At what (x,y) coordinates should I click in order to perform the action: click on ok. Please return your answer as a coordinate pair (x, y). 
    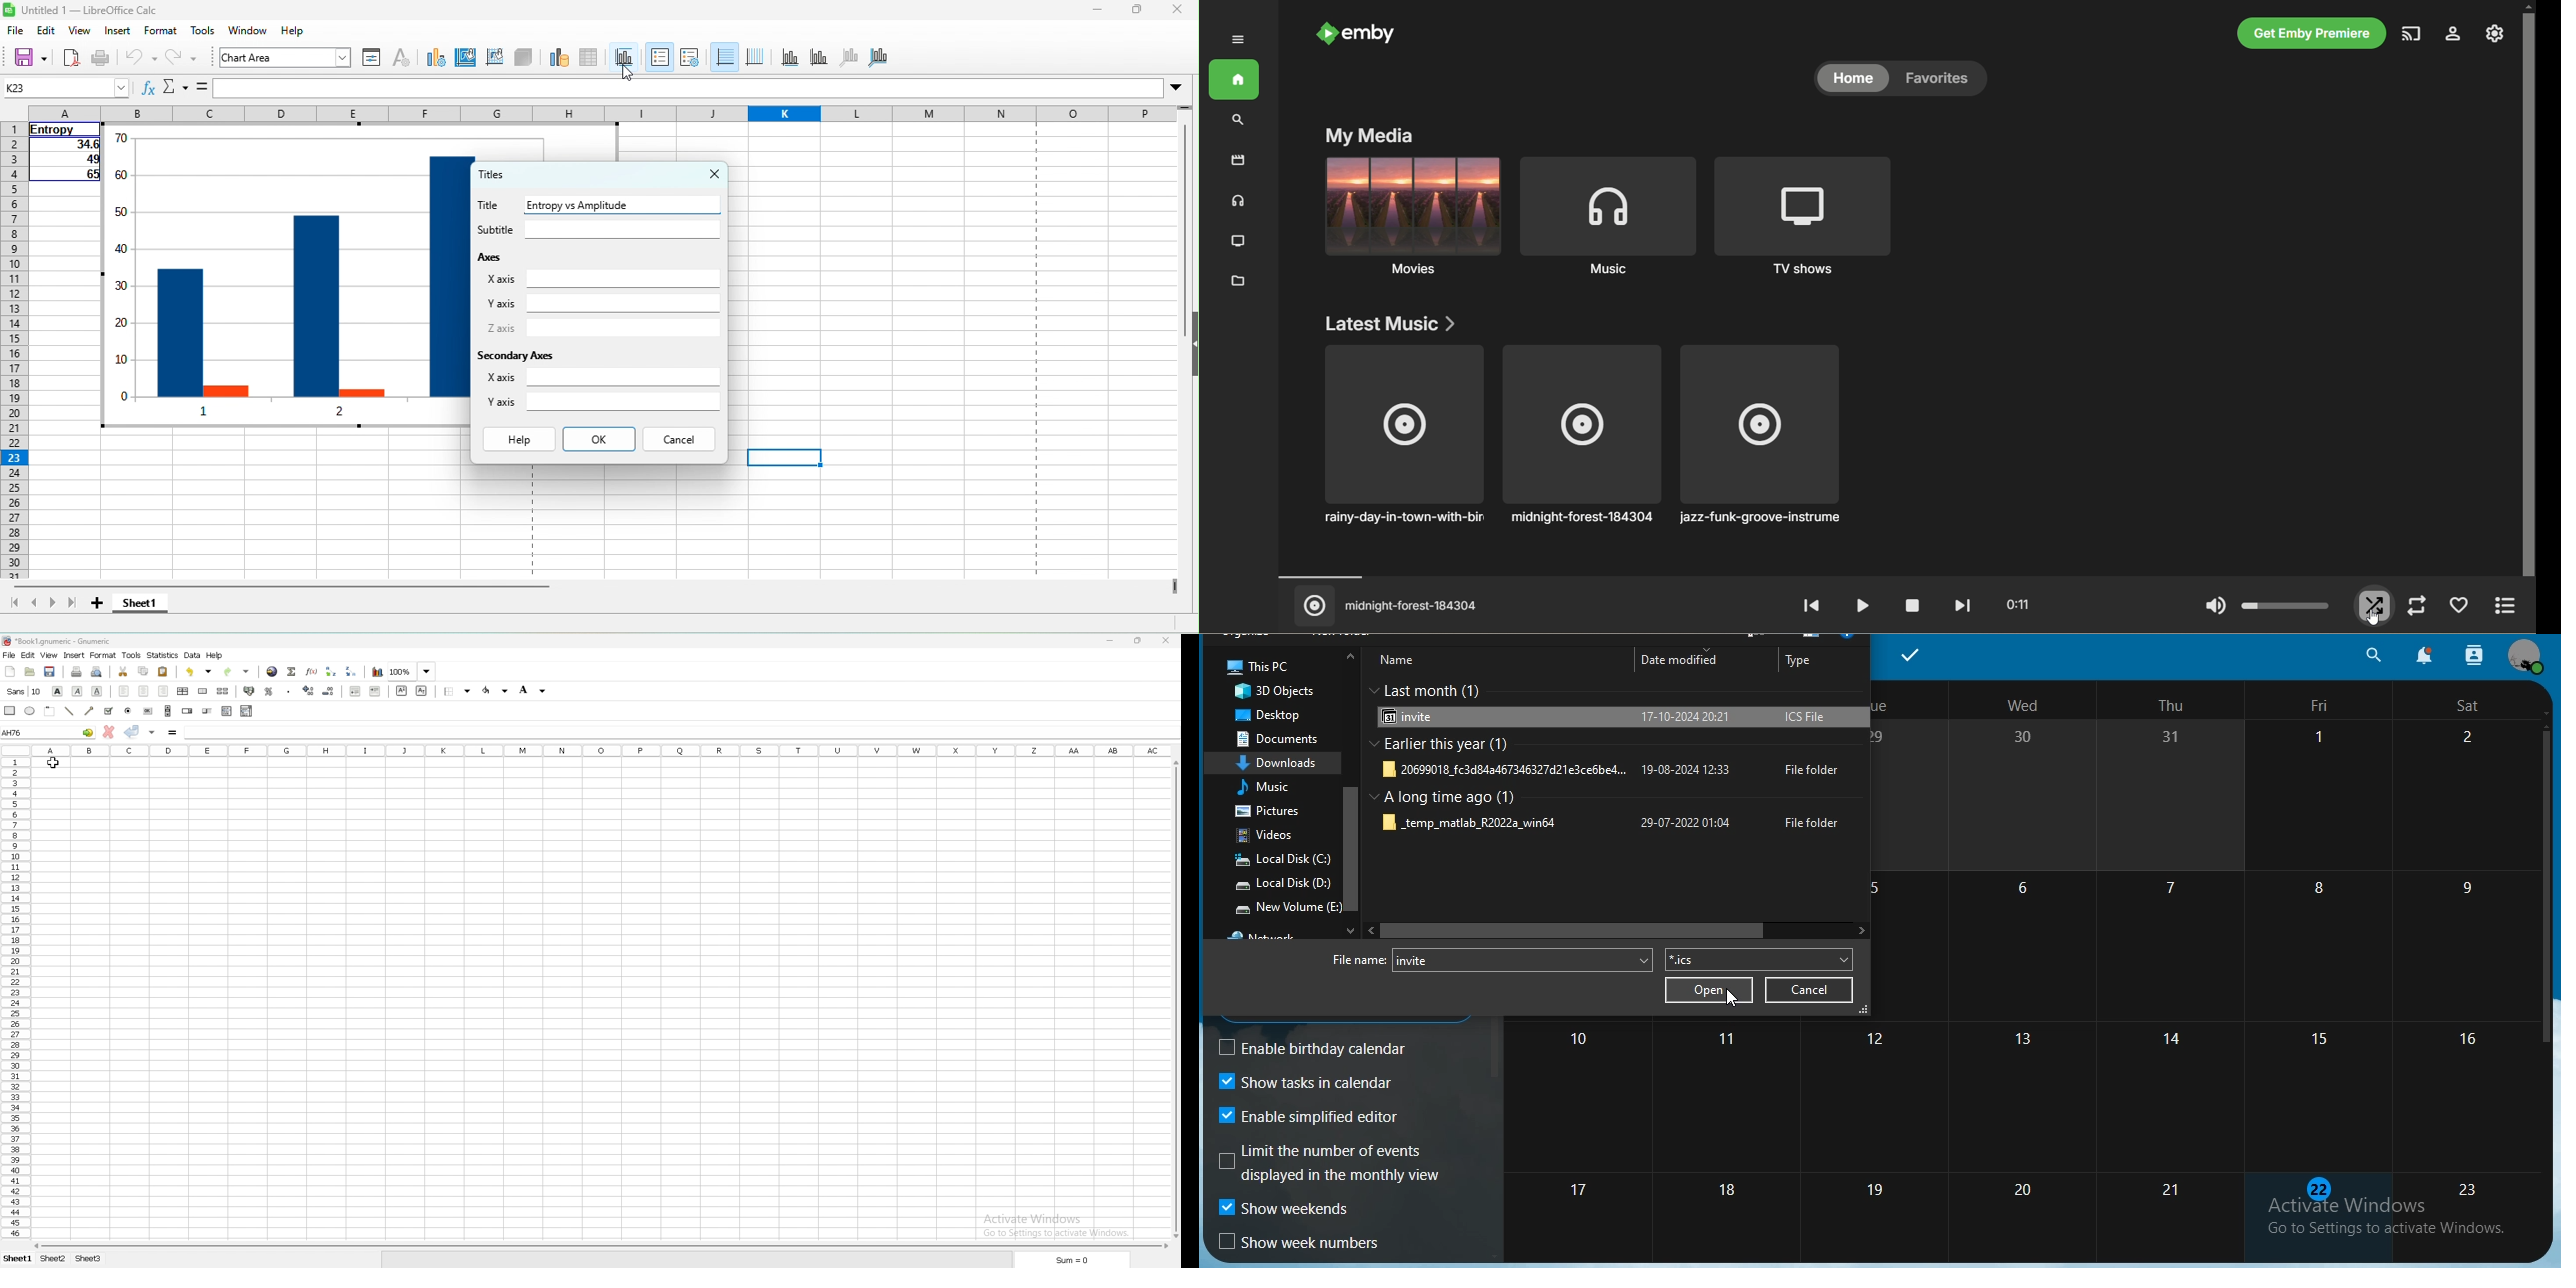
    Looking at the image, I should click on (600, 438).